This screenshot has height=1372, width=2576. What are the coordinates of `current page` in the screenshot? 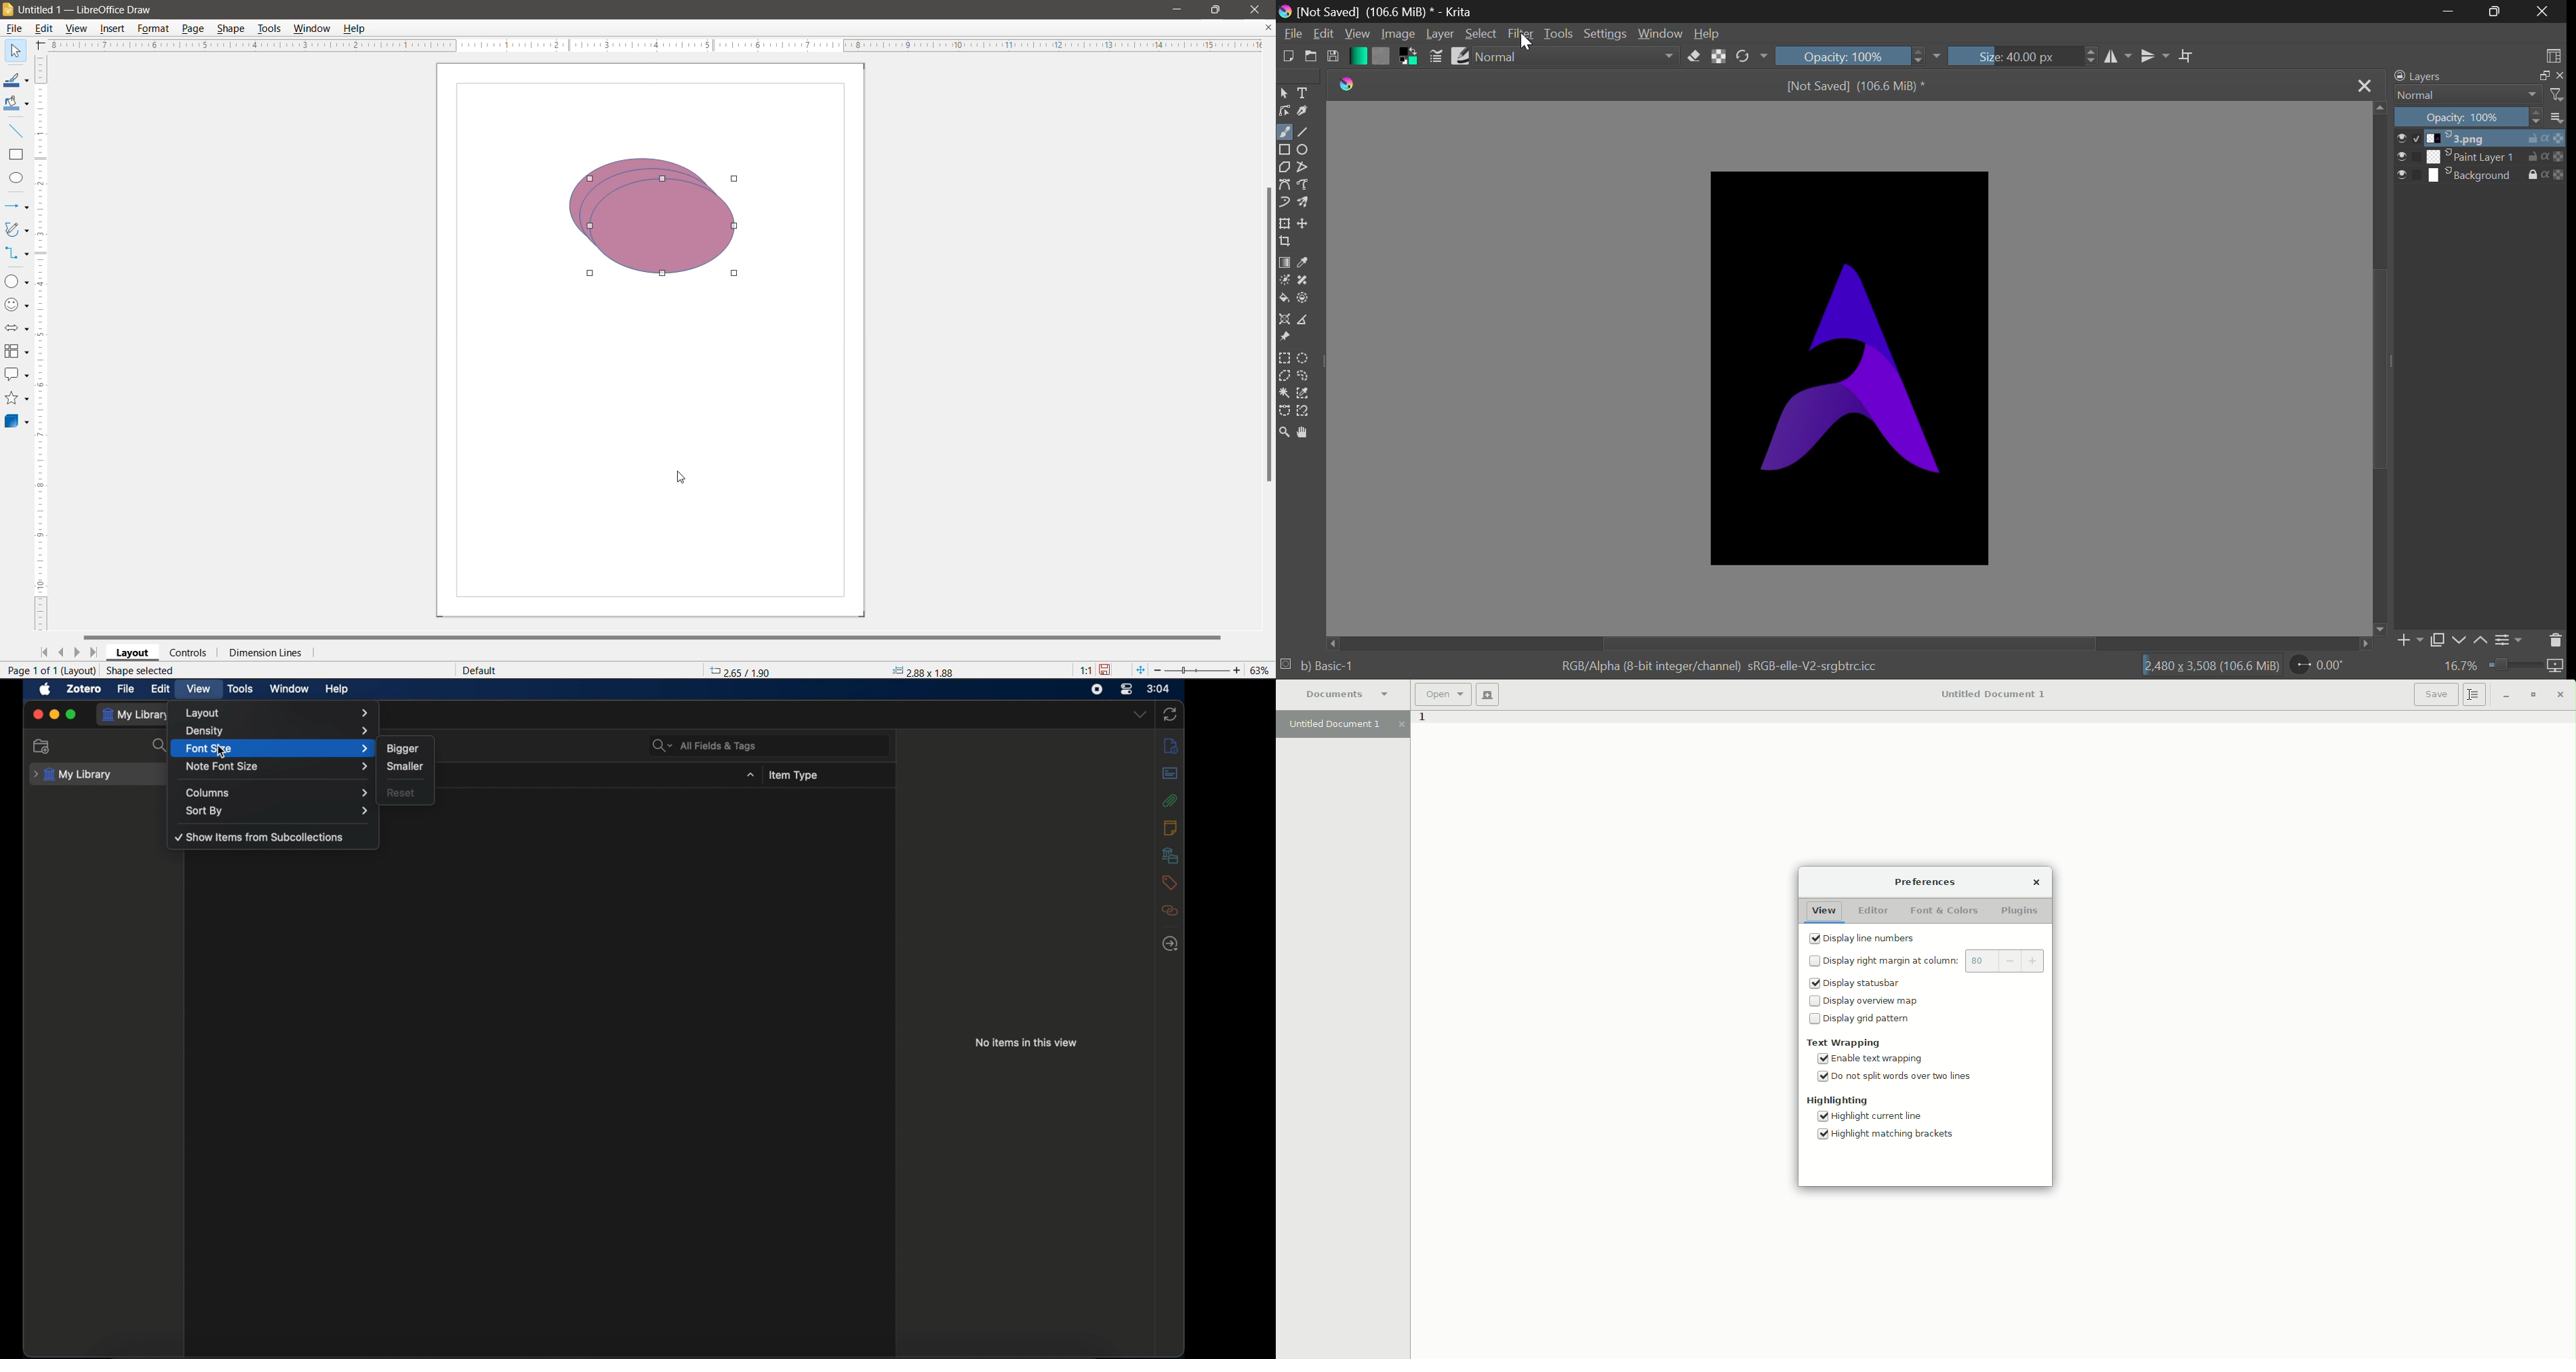 It's located at (51, 669).